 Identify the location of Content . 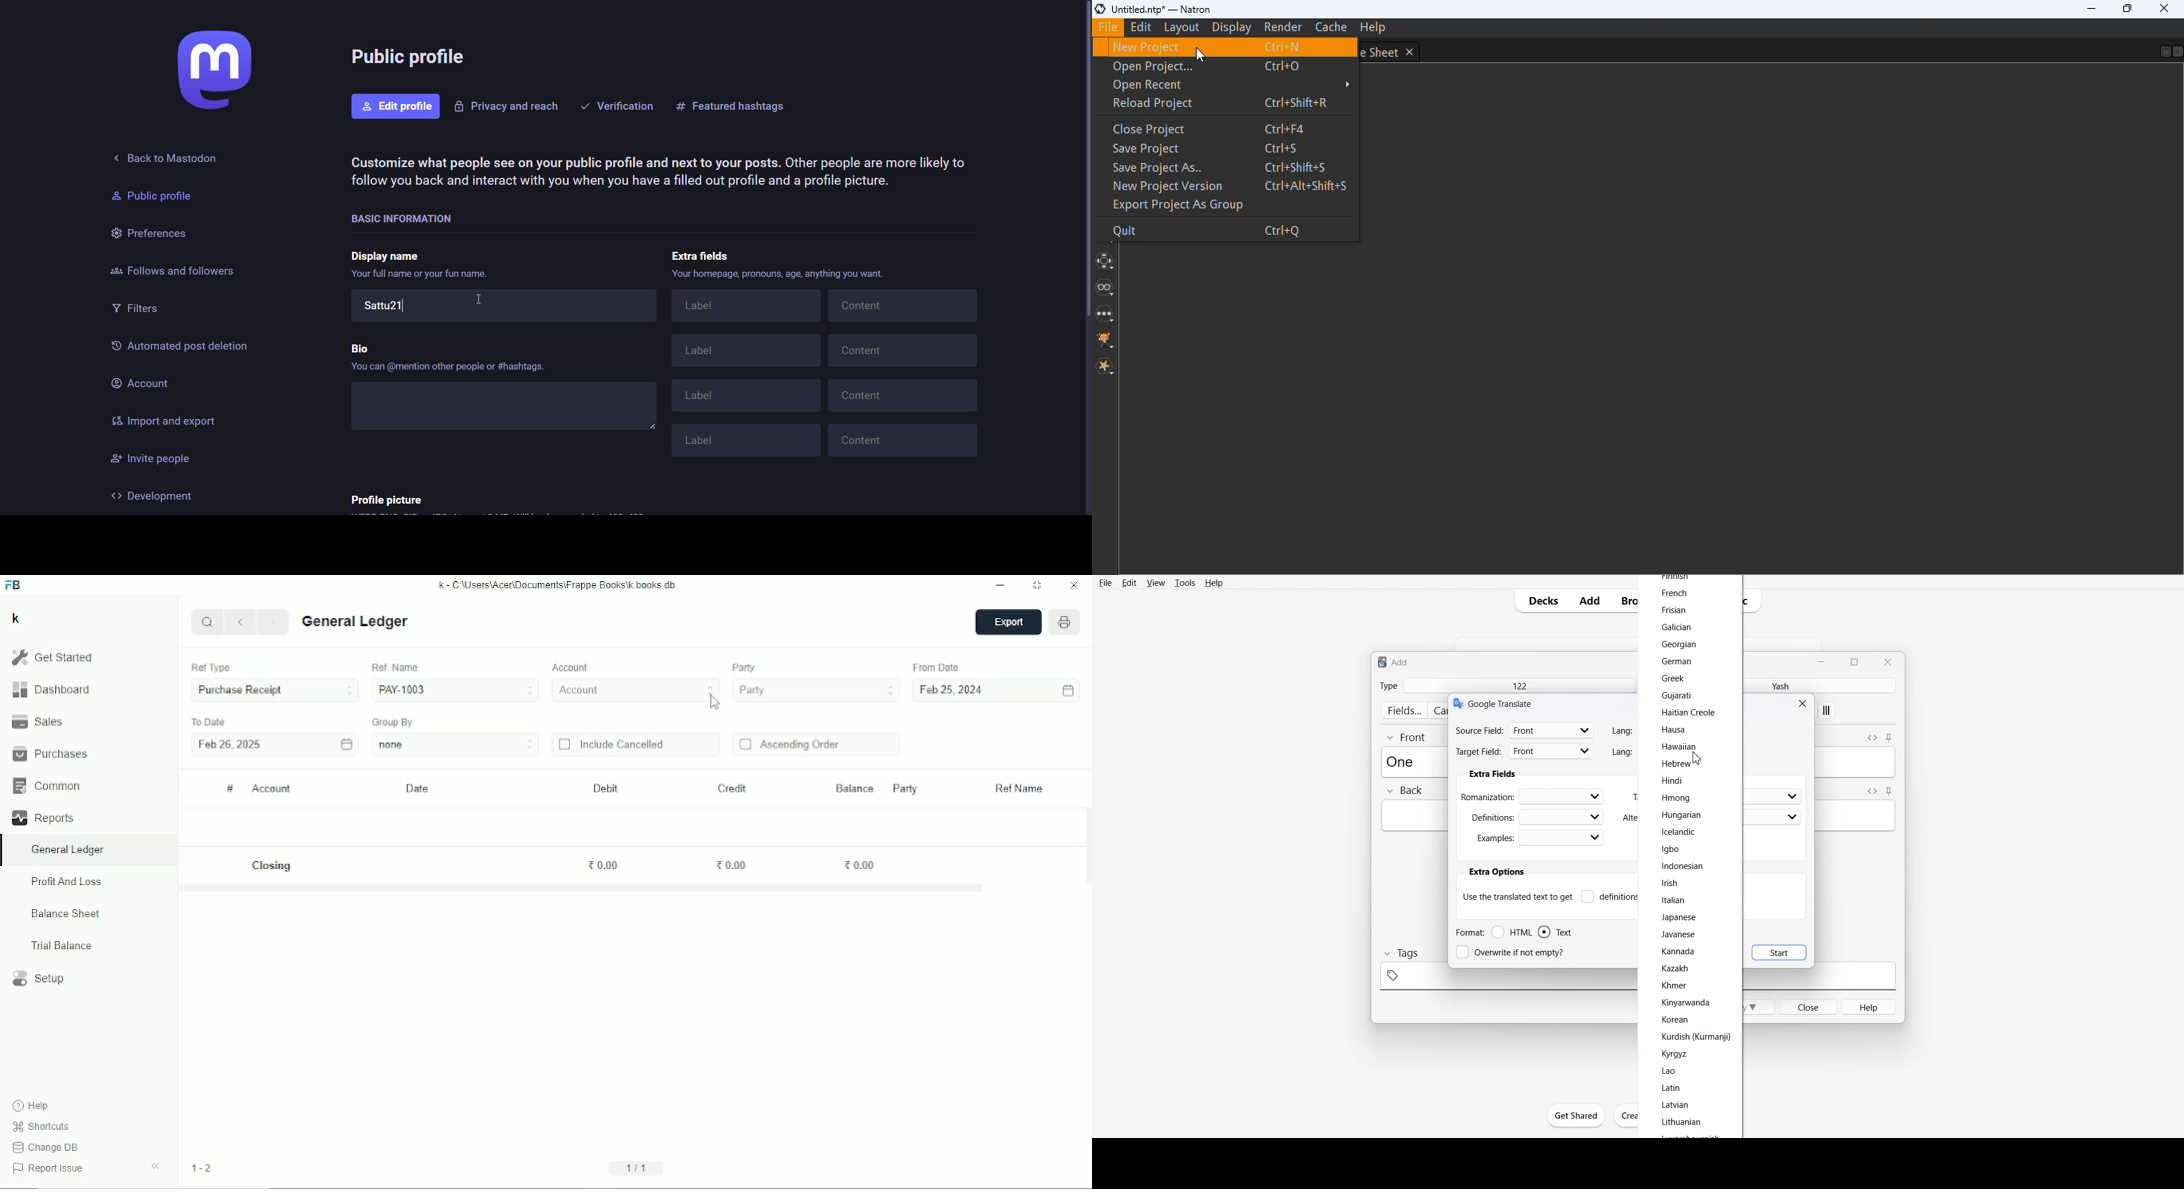
(900, 442).